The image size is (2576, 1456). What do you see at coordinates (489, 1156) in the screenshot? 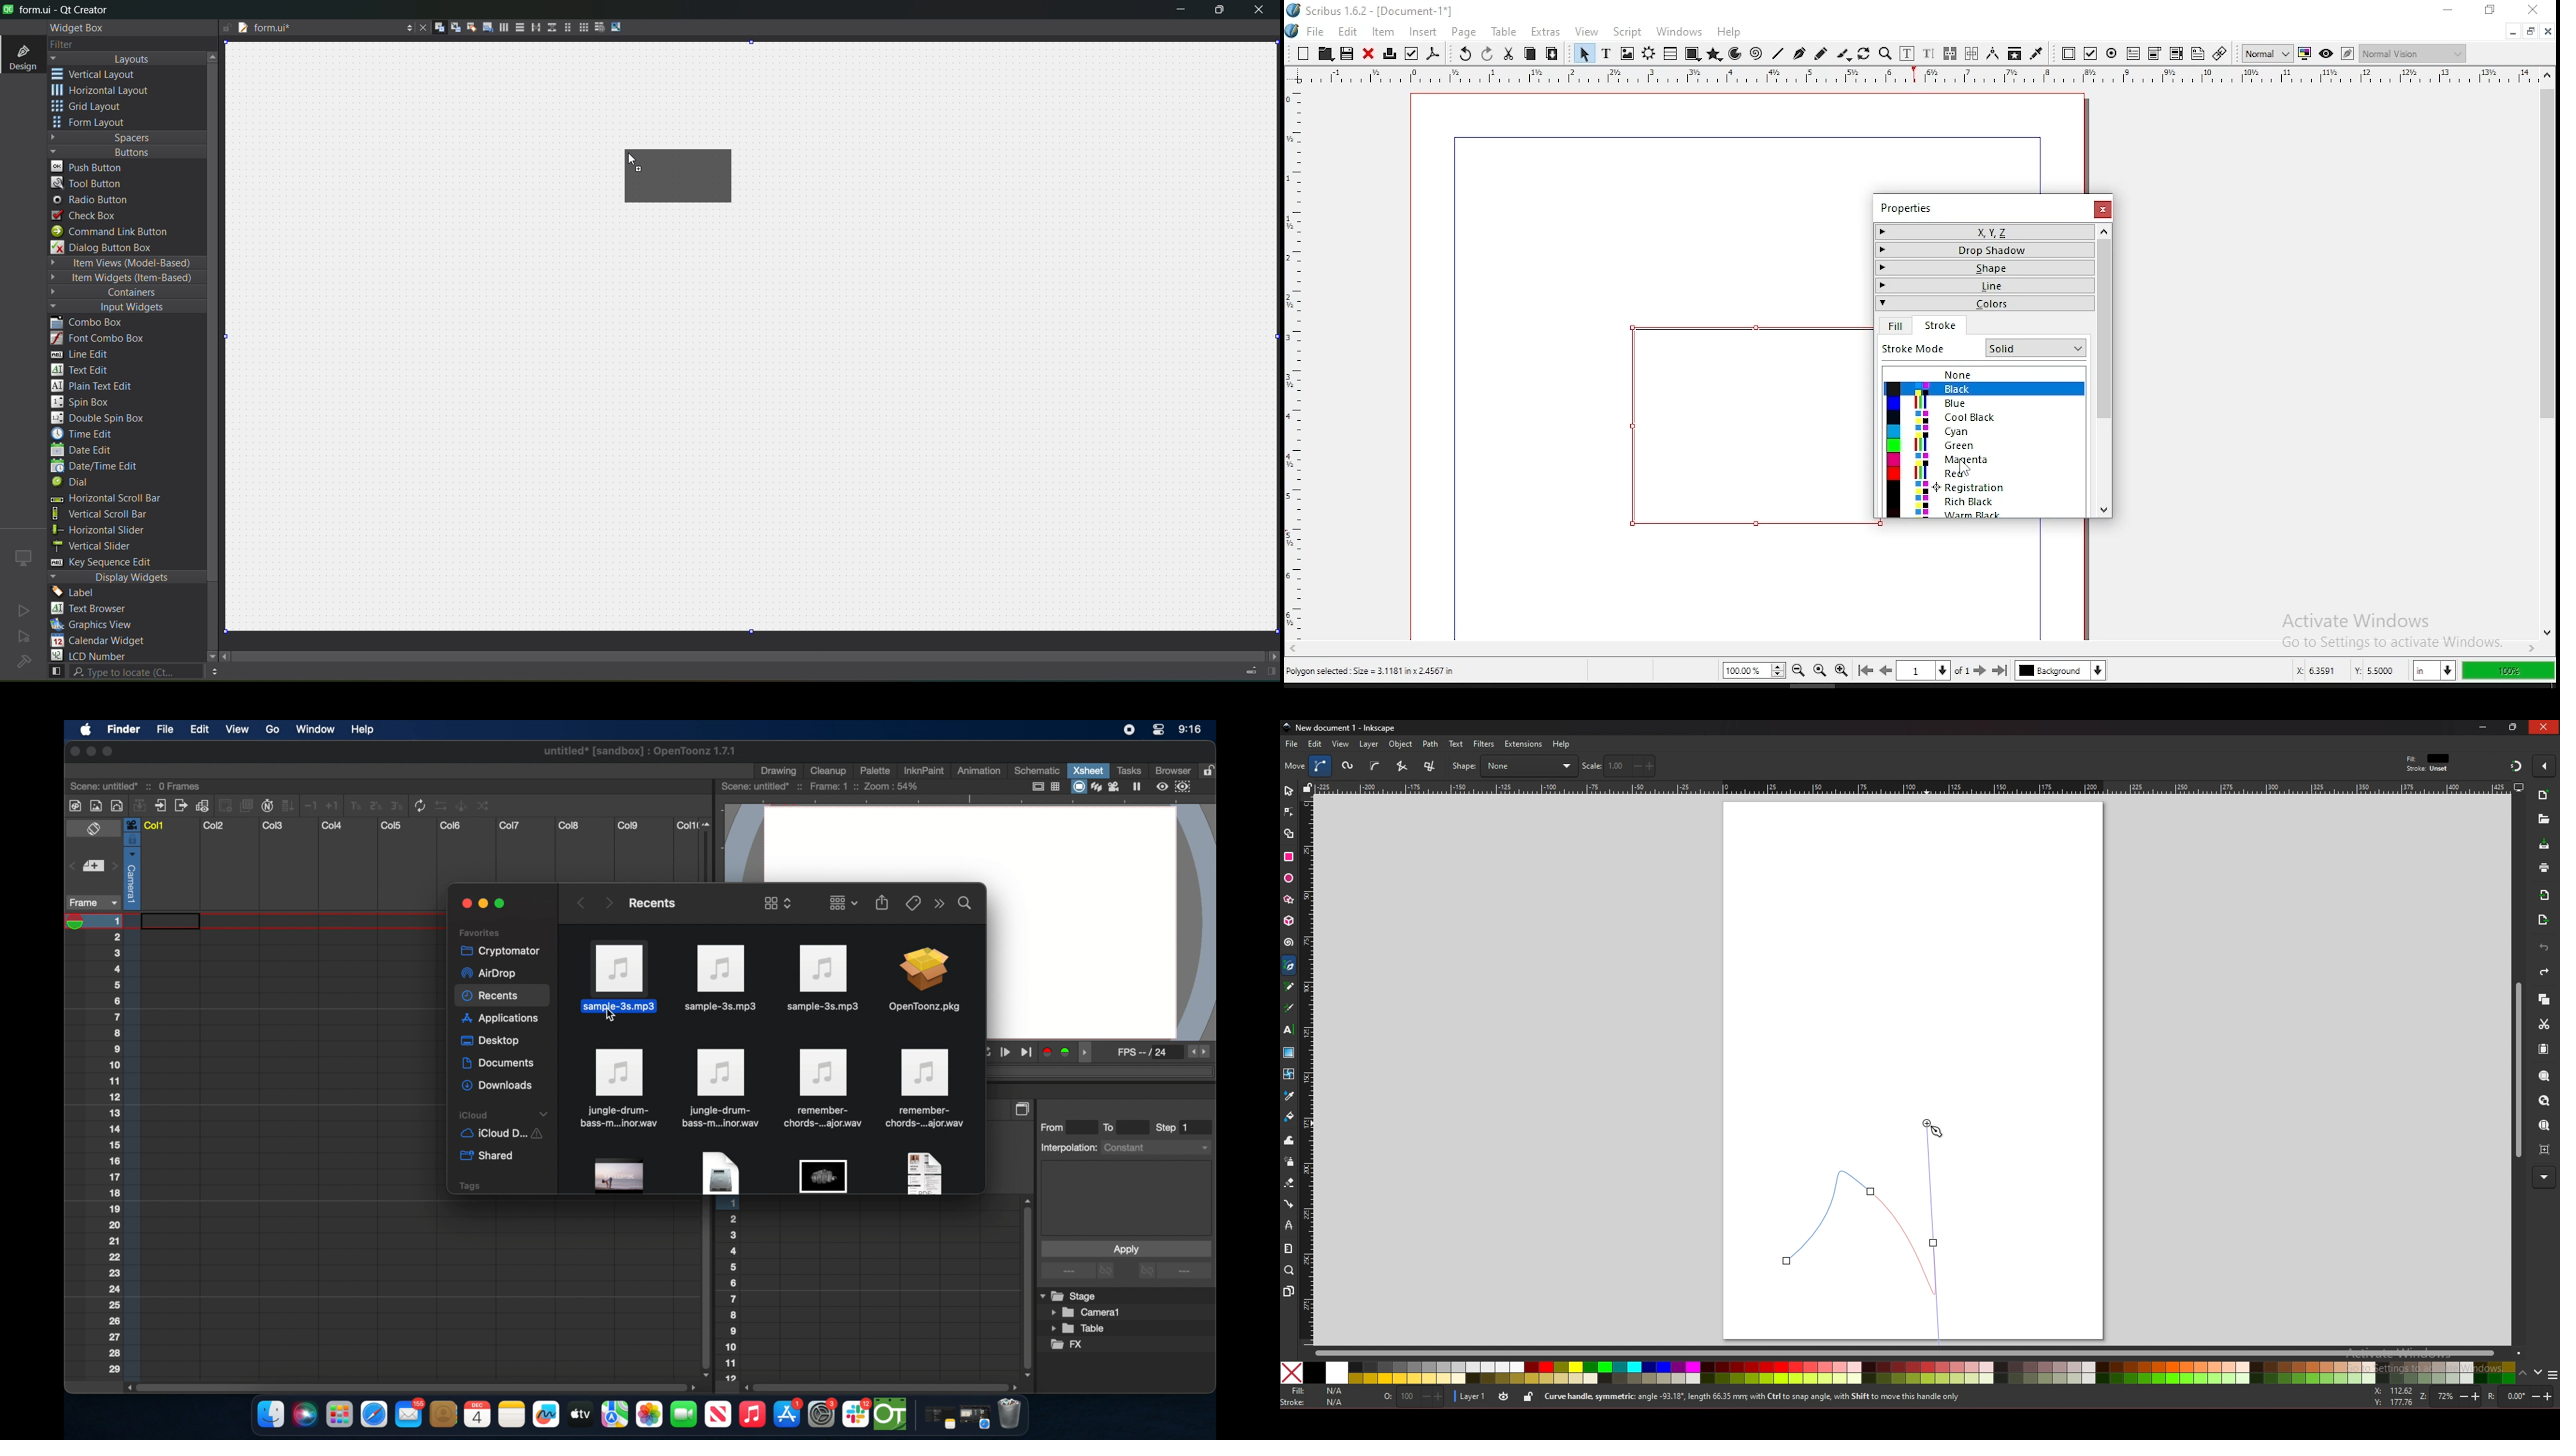
I see `shared` at bounding box center [489, 1156].